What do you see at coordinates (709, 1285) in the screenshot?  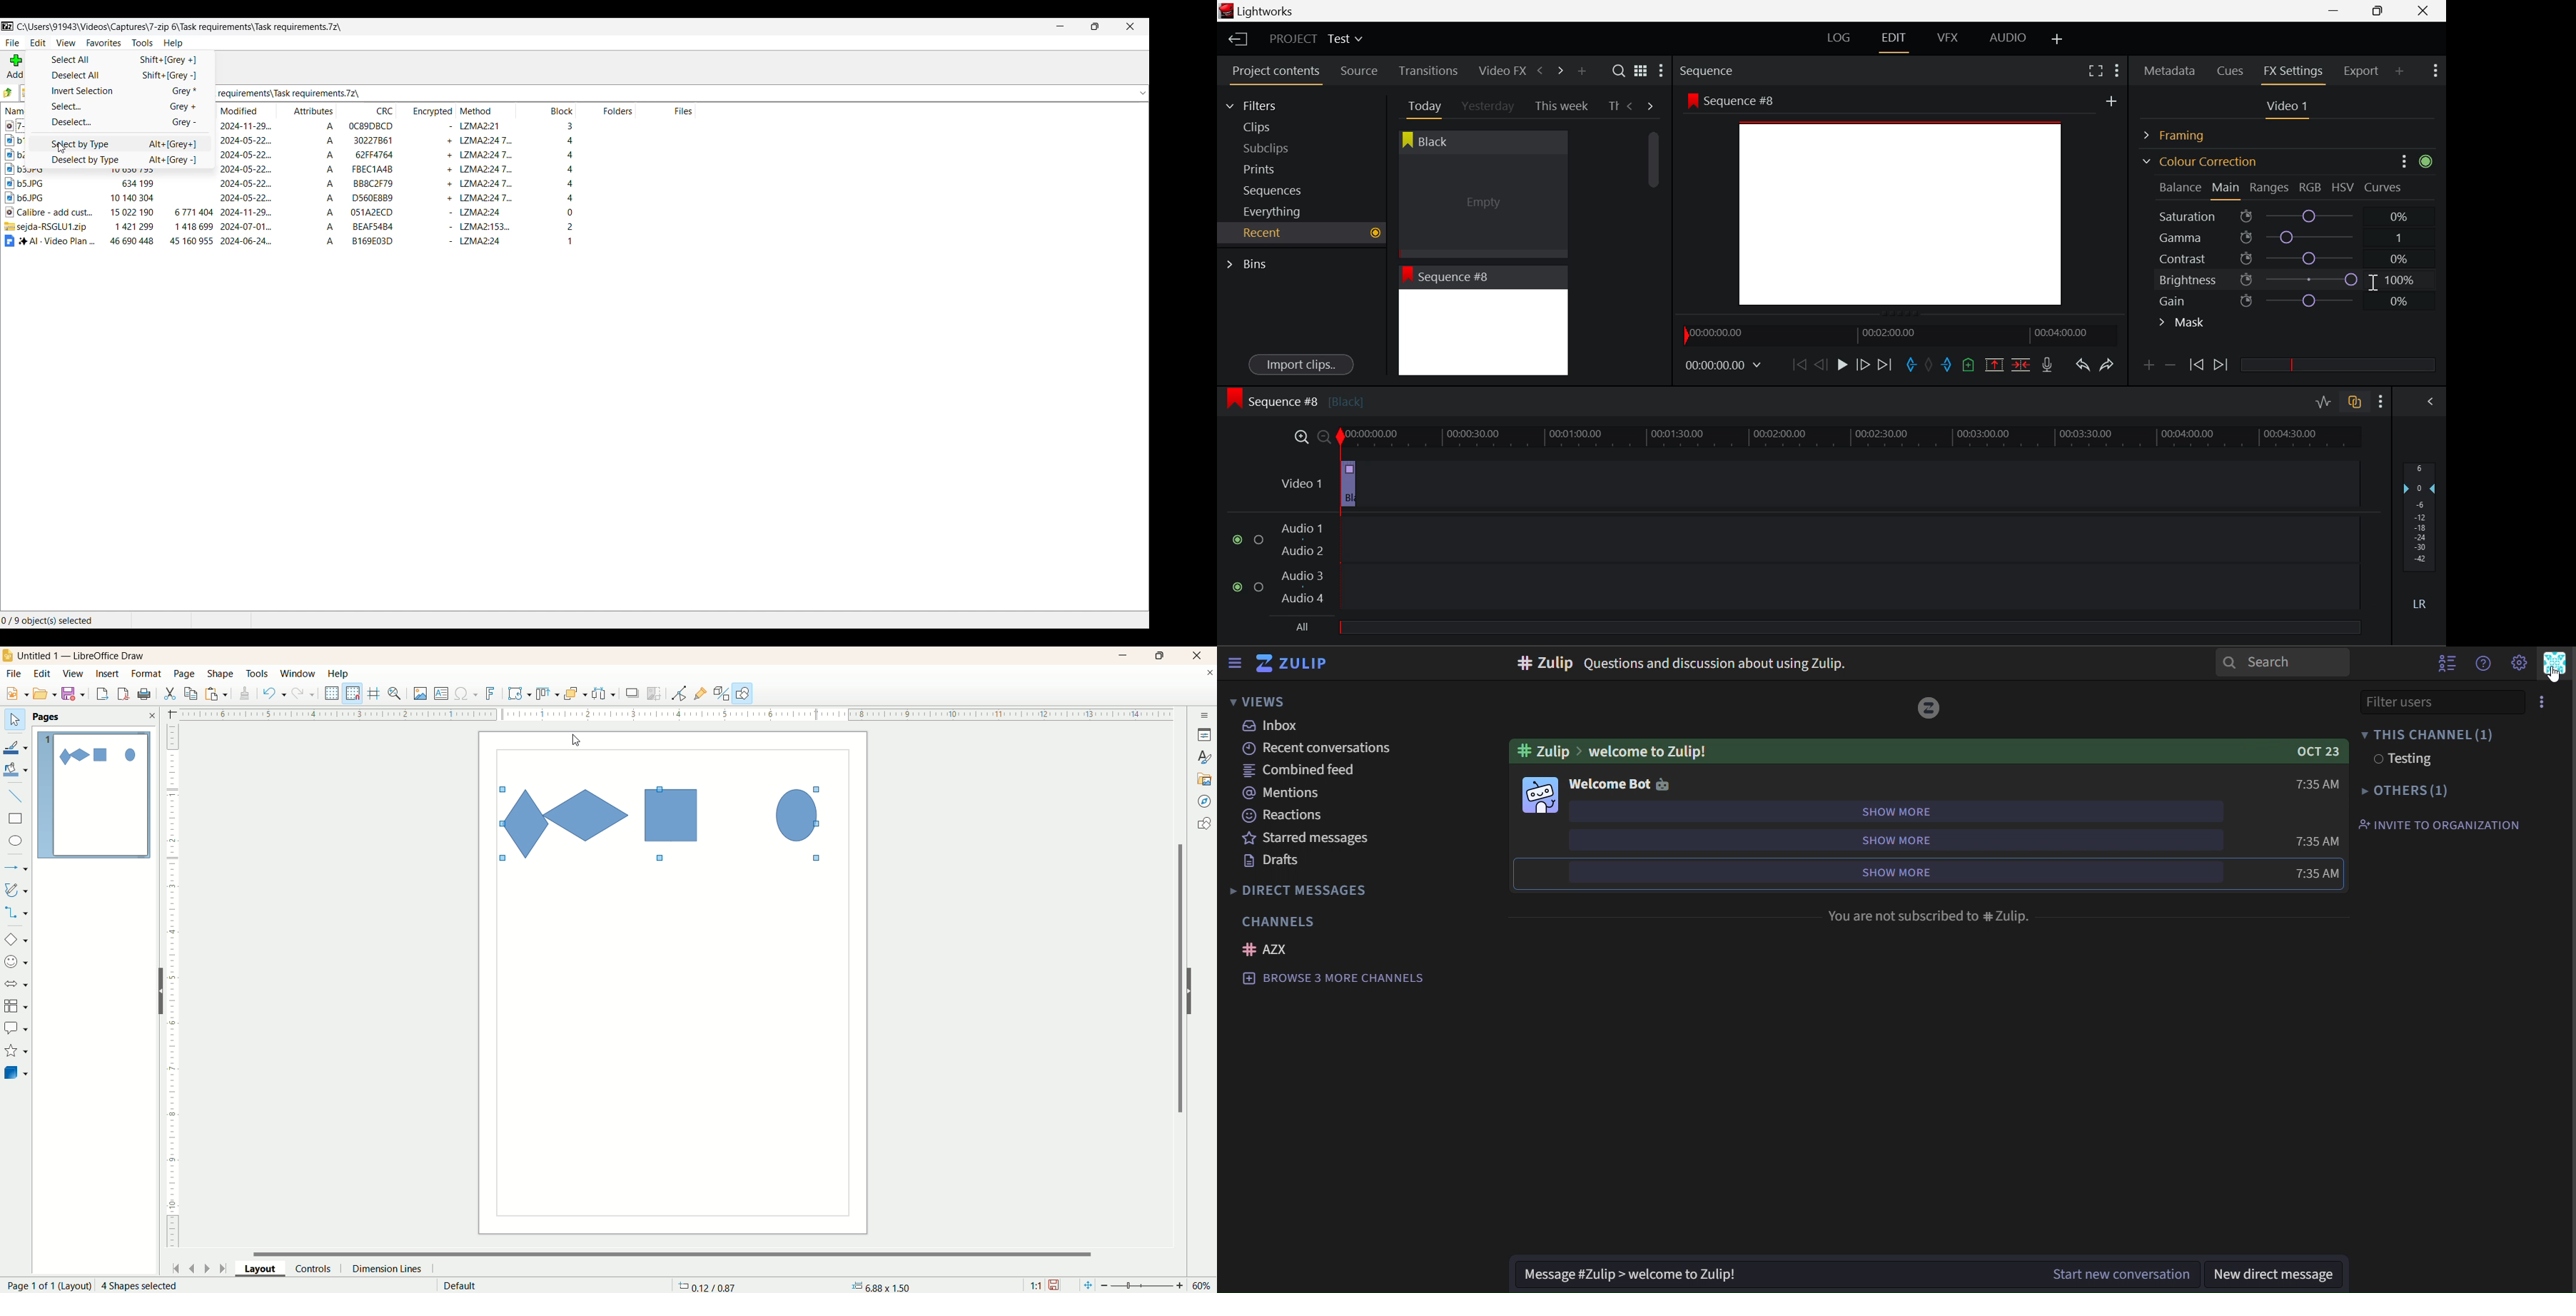 I see `coordinates` at bounding box center [709, 1285].